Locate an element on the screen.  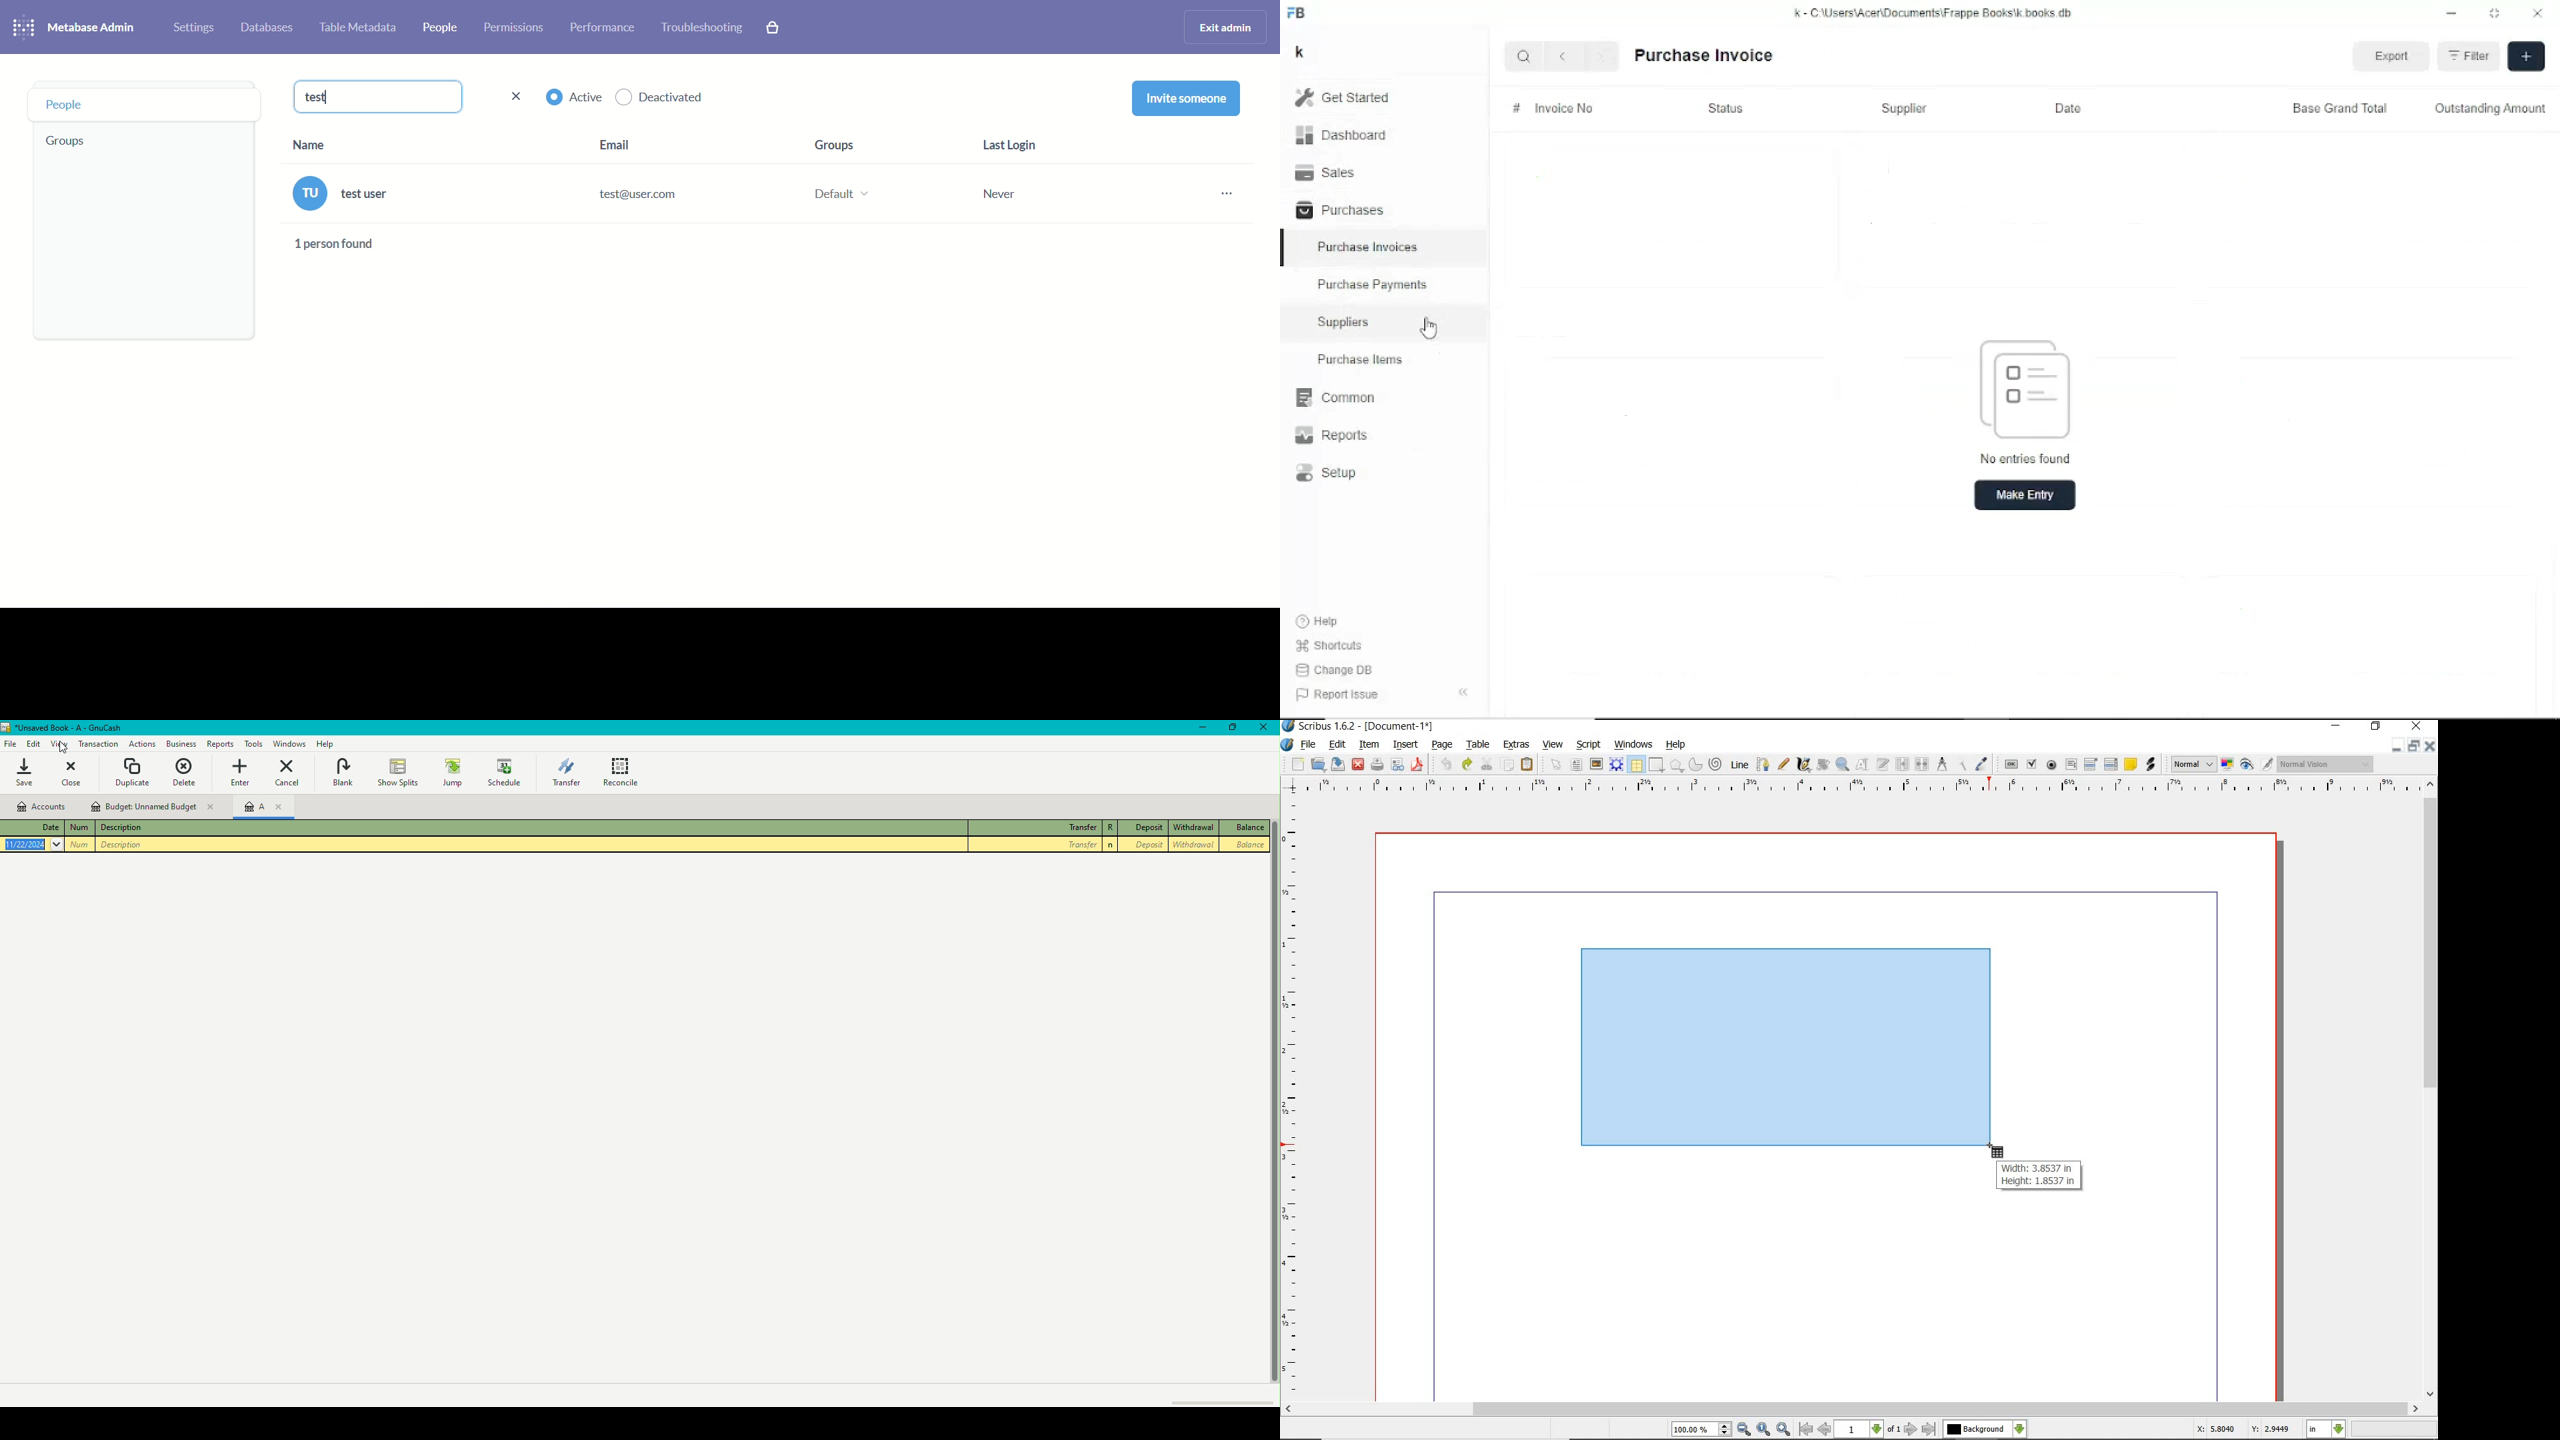
Schedule is located at coordinates (505, 772).